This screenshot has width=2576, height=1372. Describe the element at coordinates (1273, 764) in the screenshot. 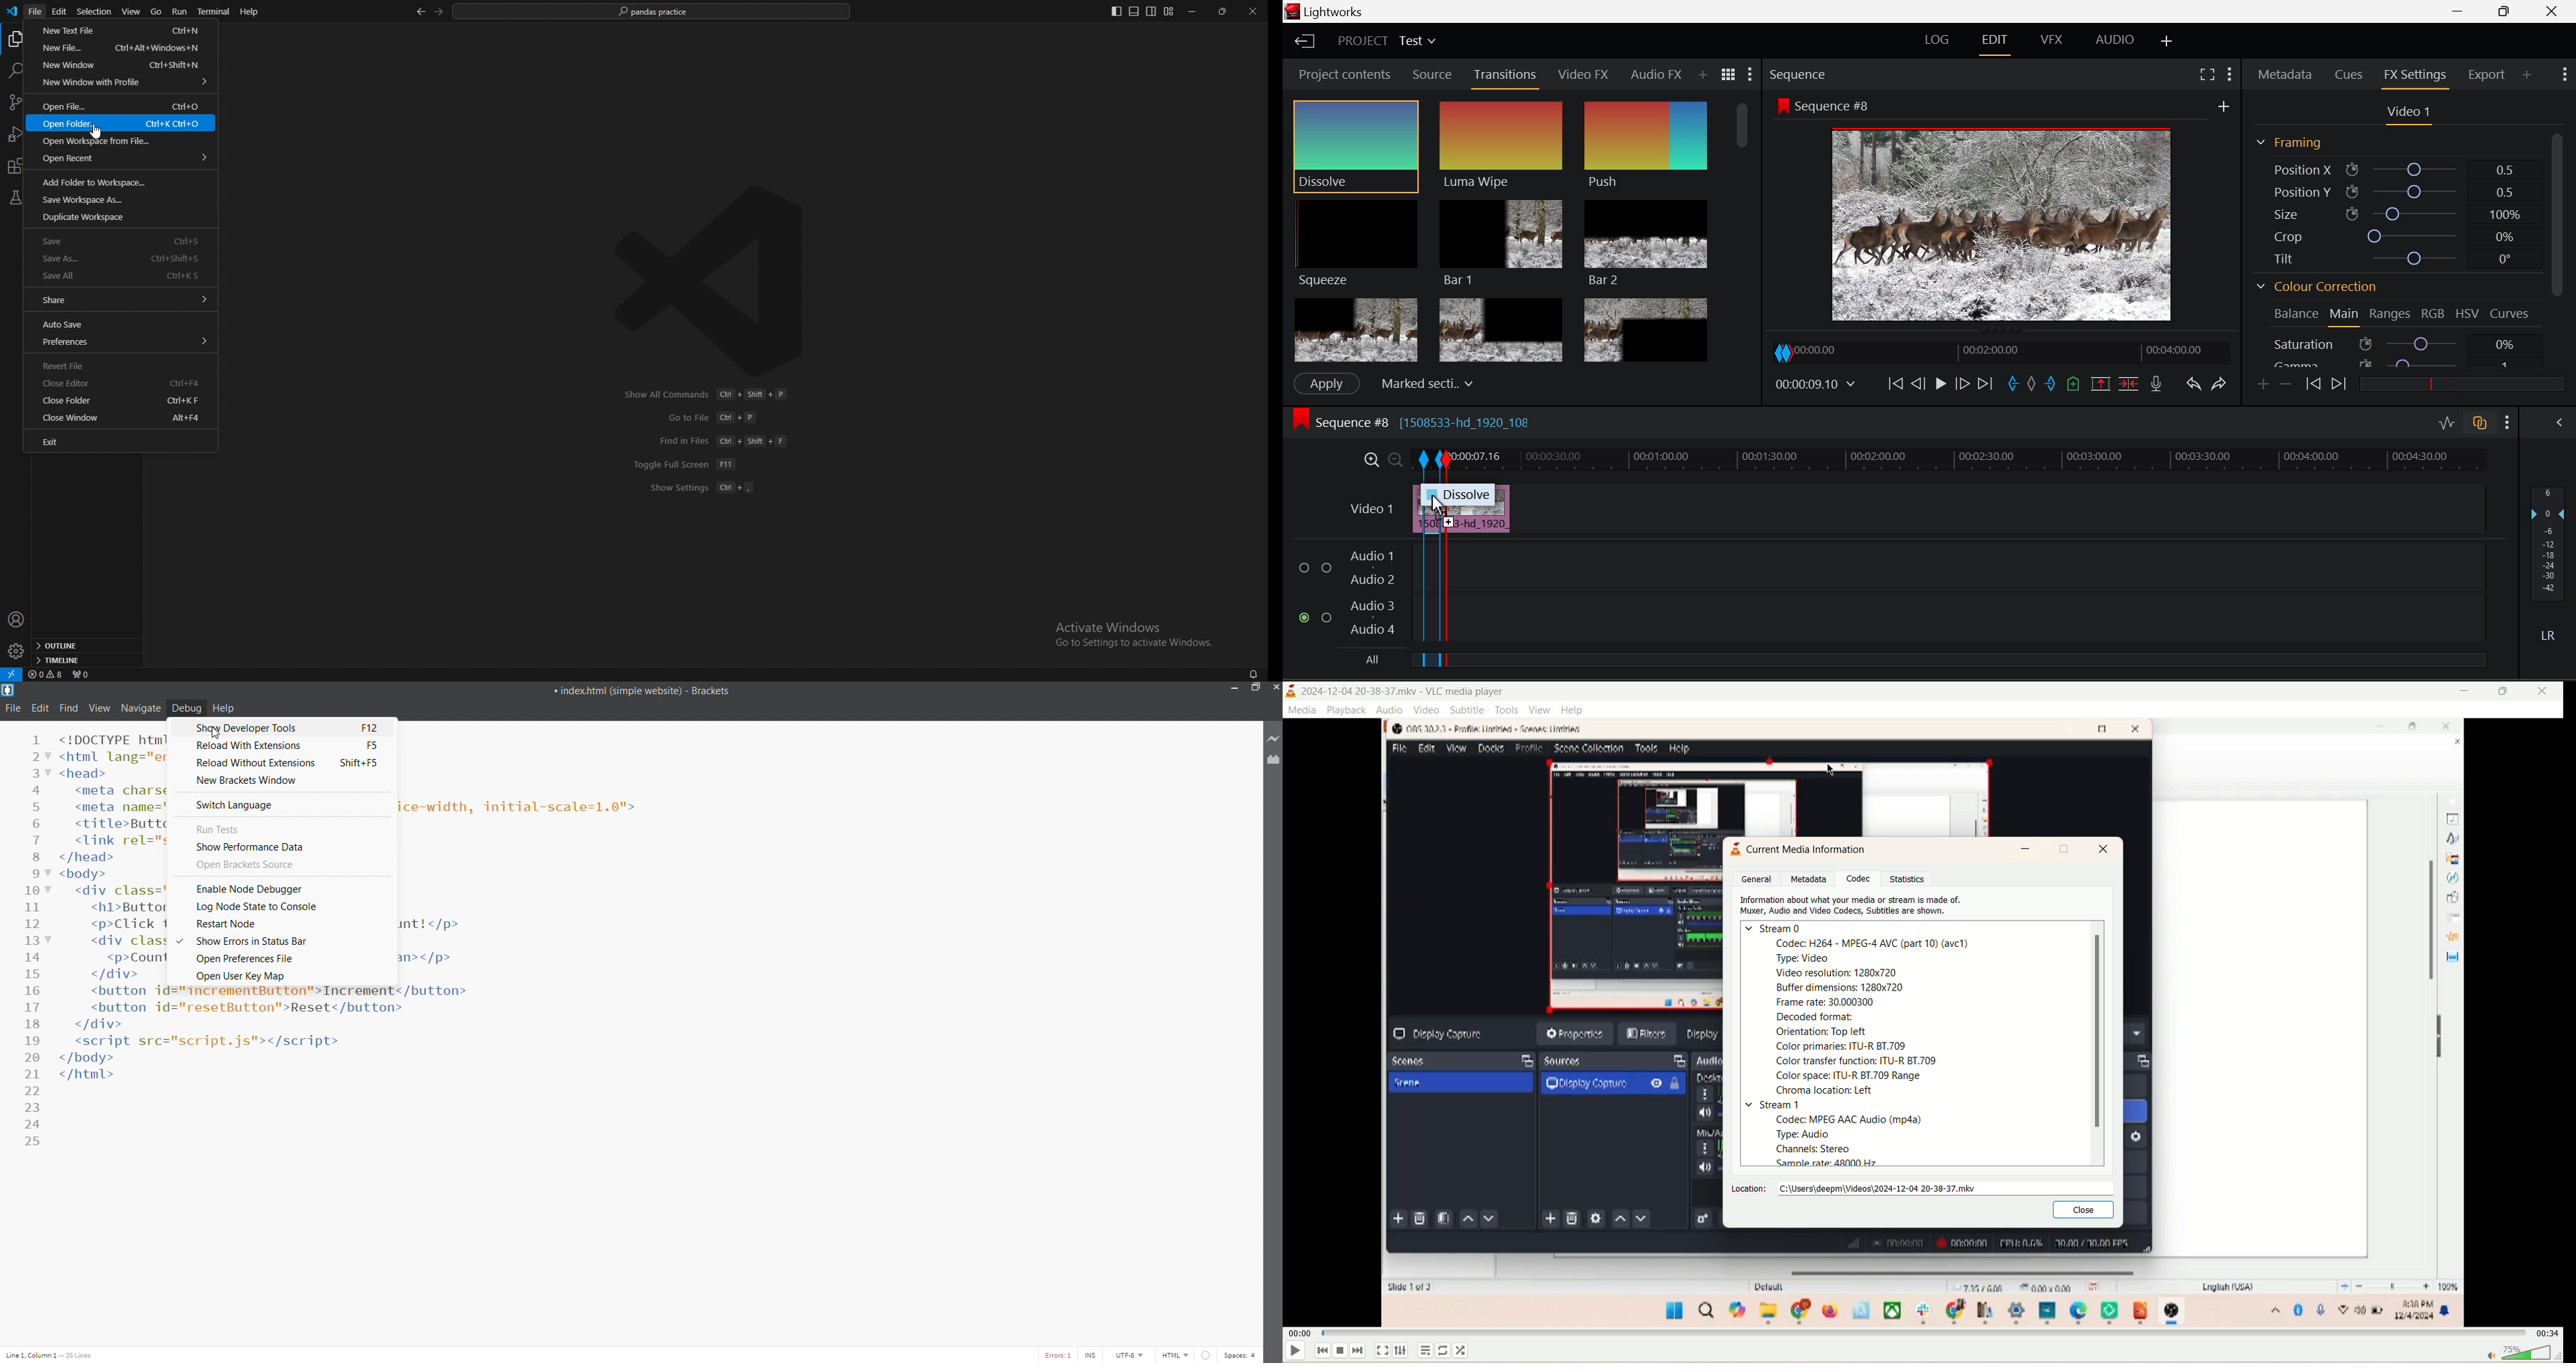

I see `extension manager` at that location.